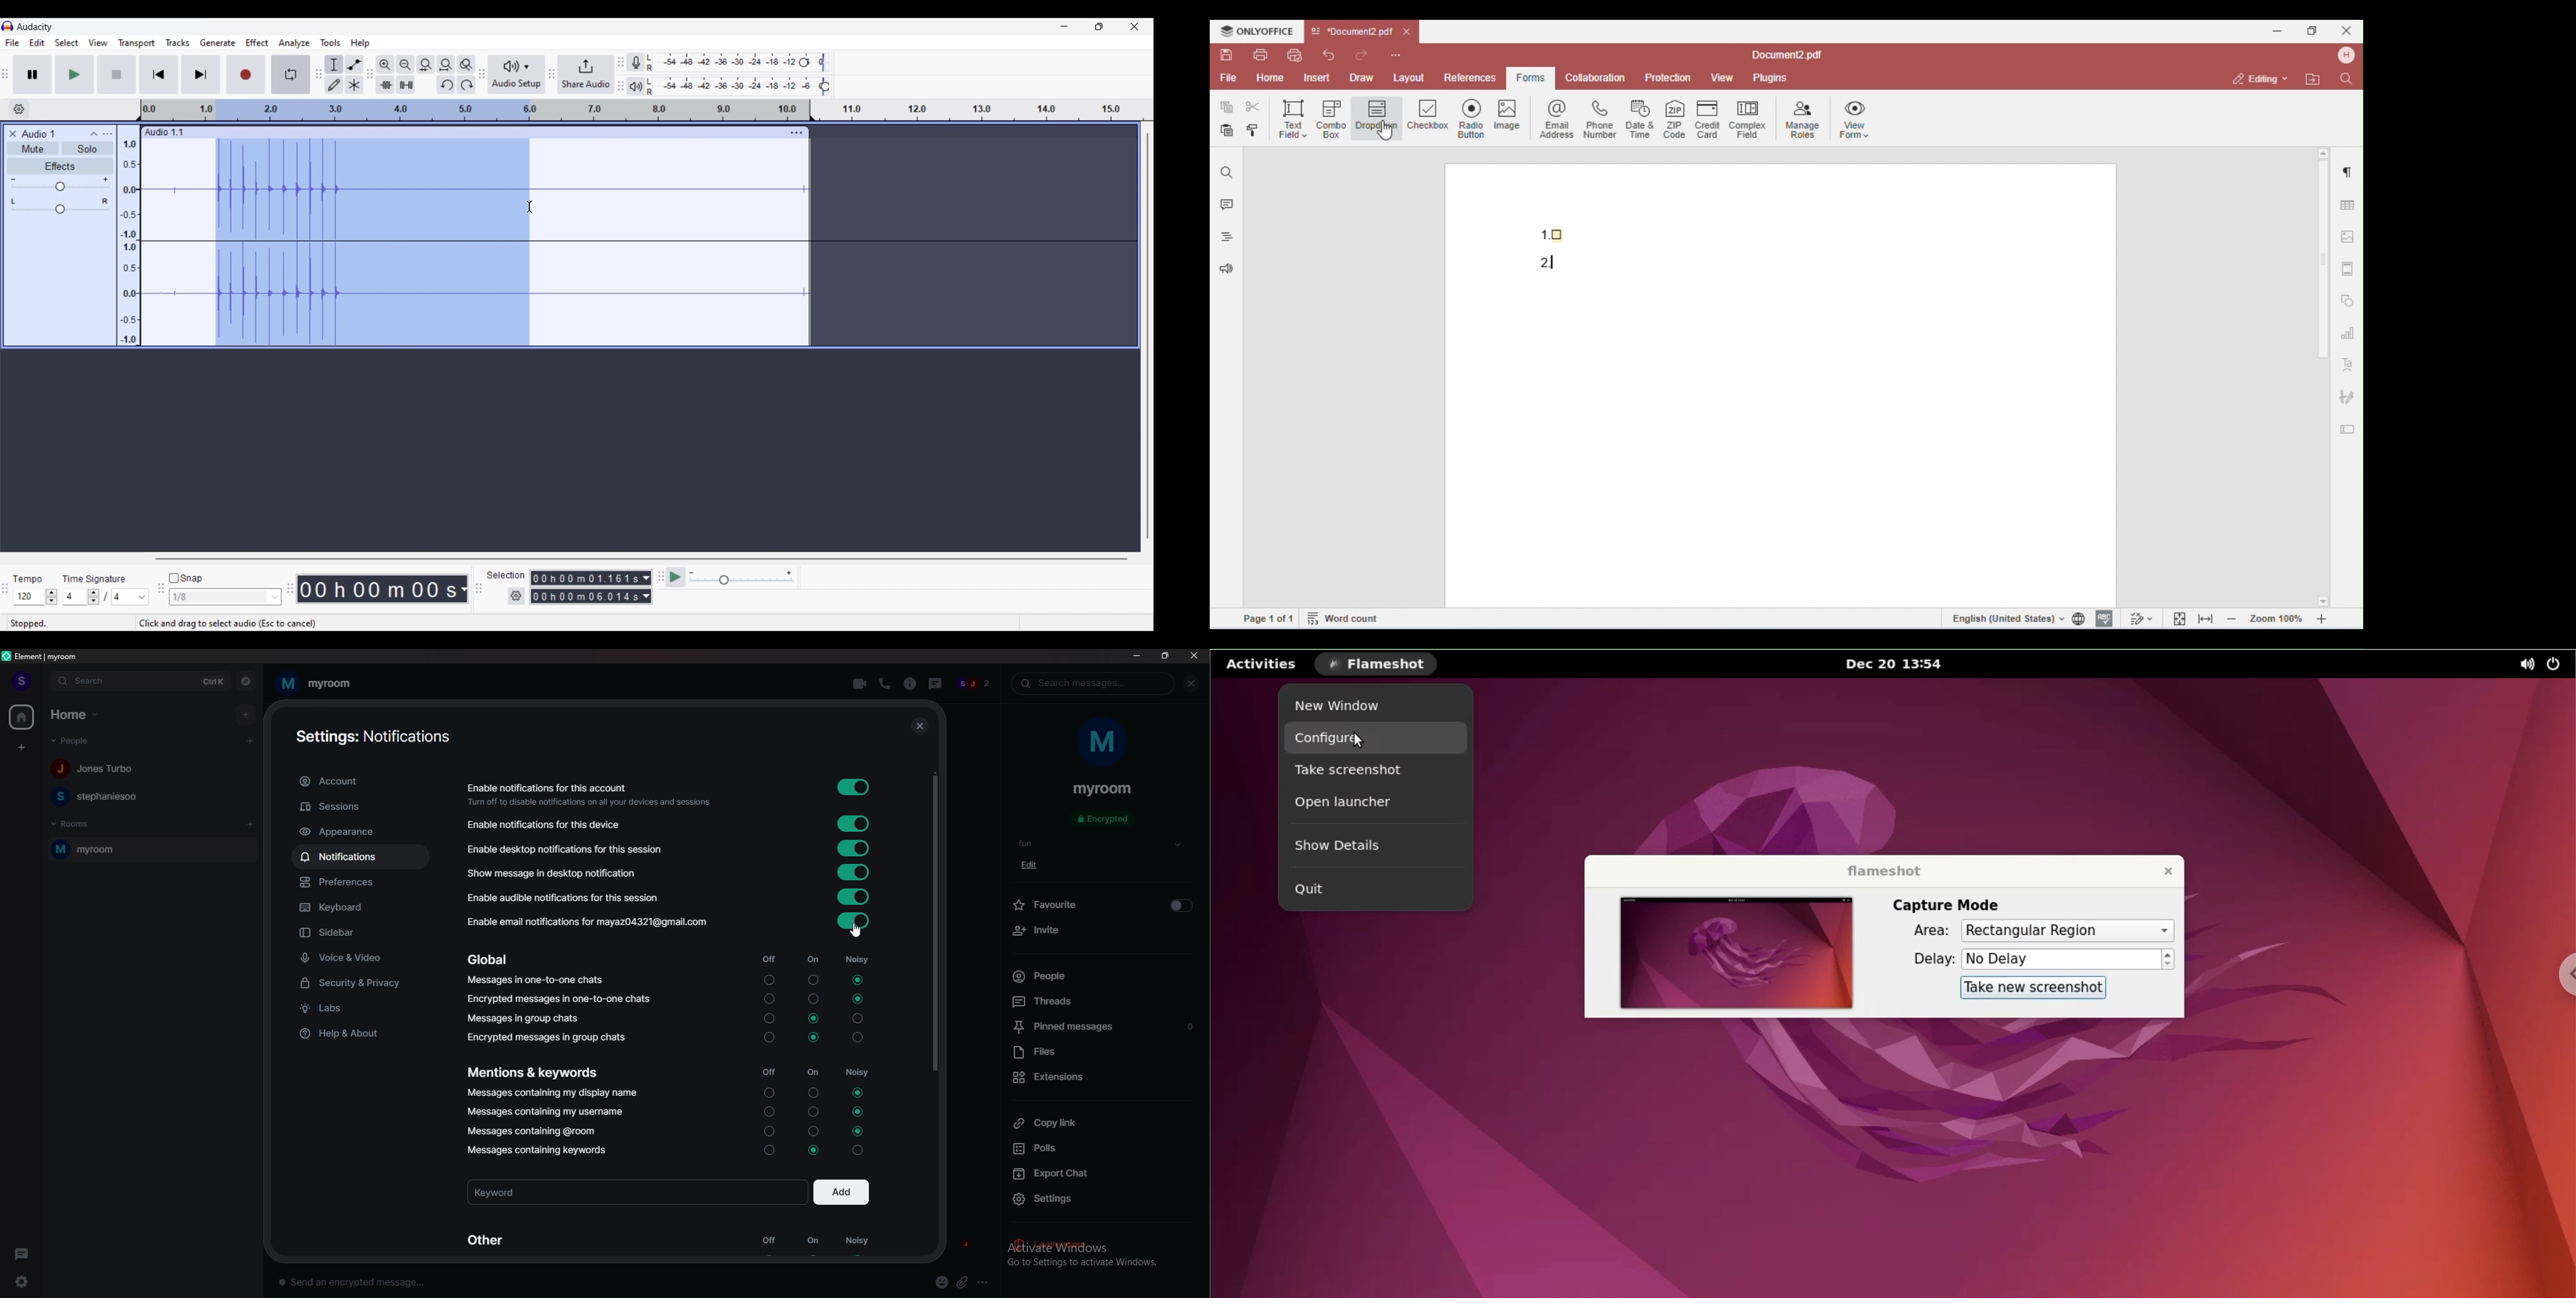  I want to click on Selection tool, so click(334, 64).